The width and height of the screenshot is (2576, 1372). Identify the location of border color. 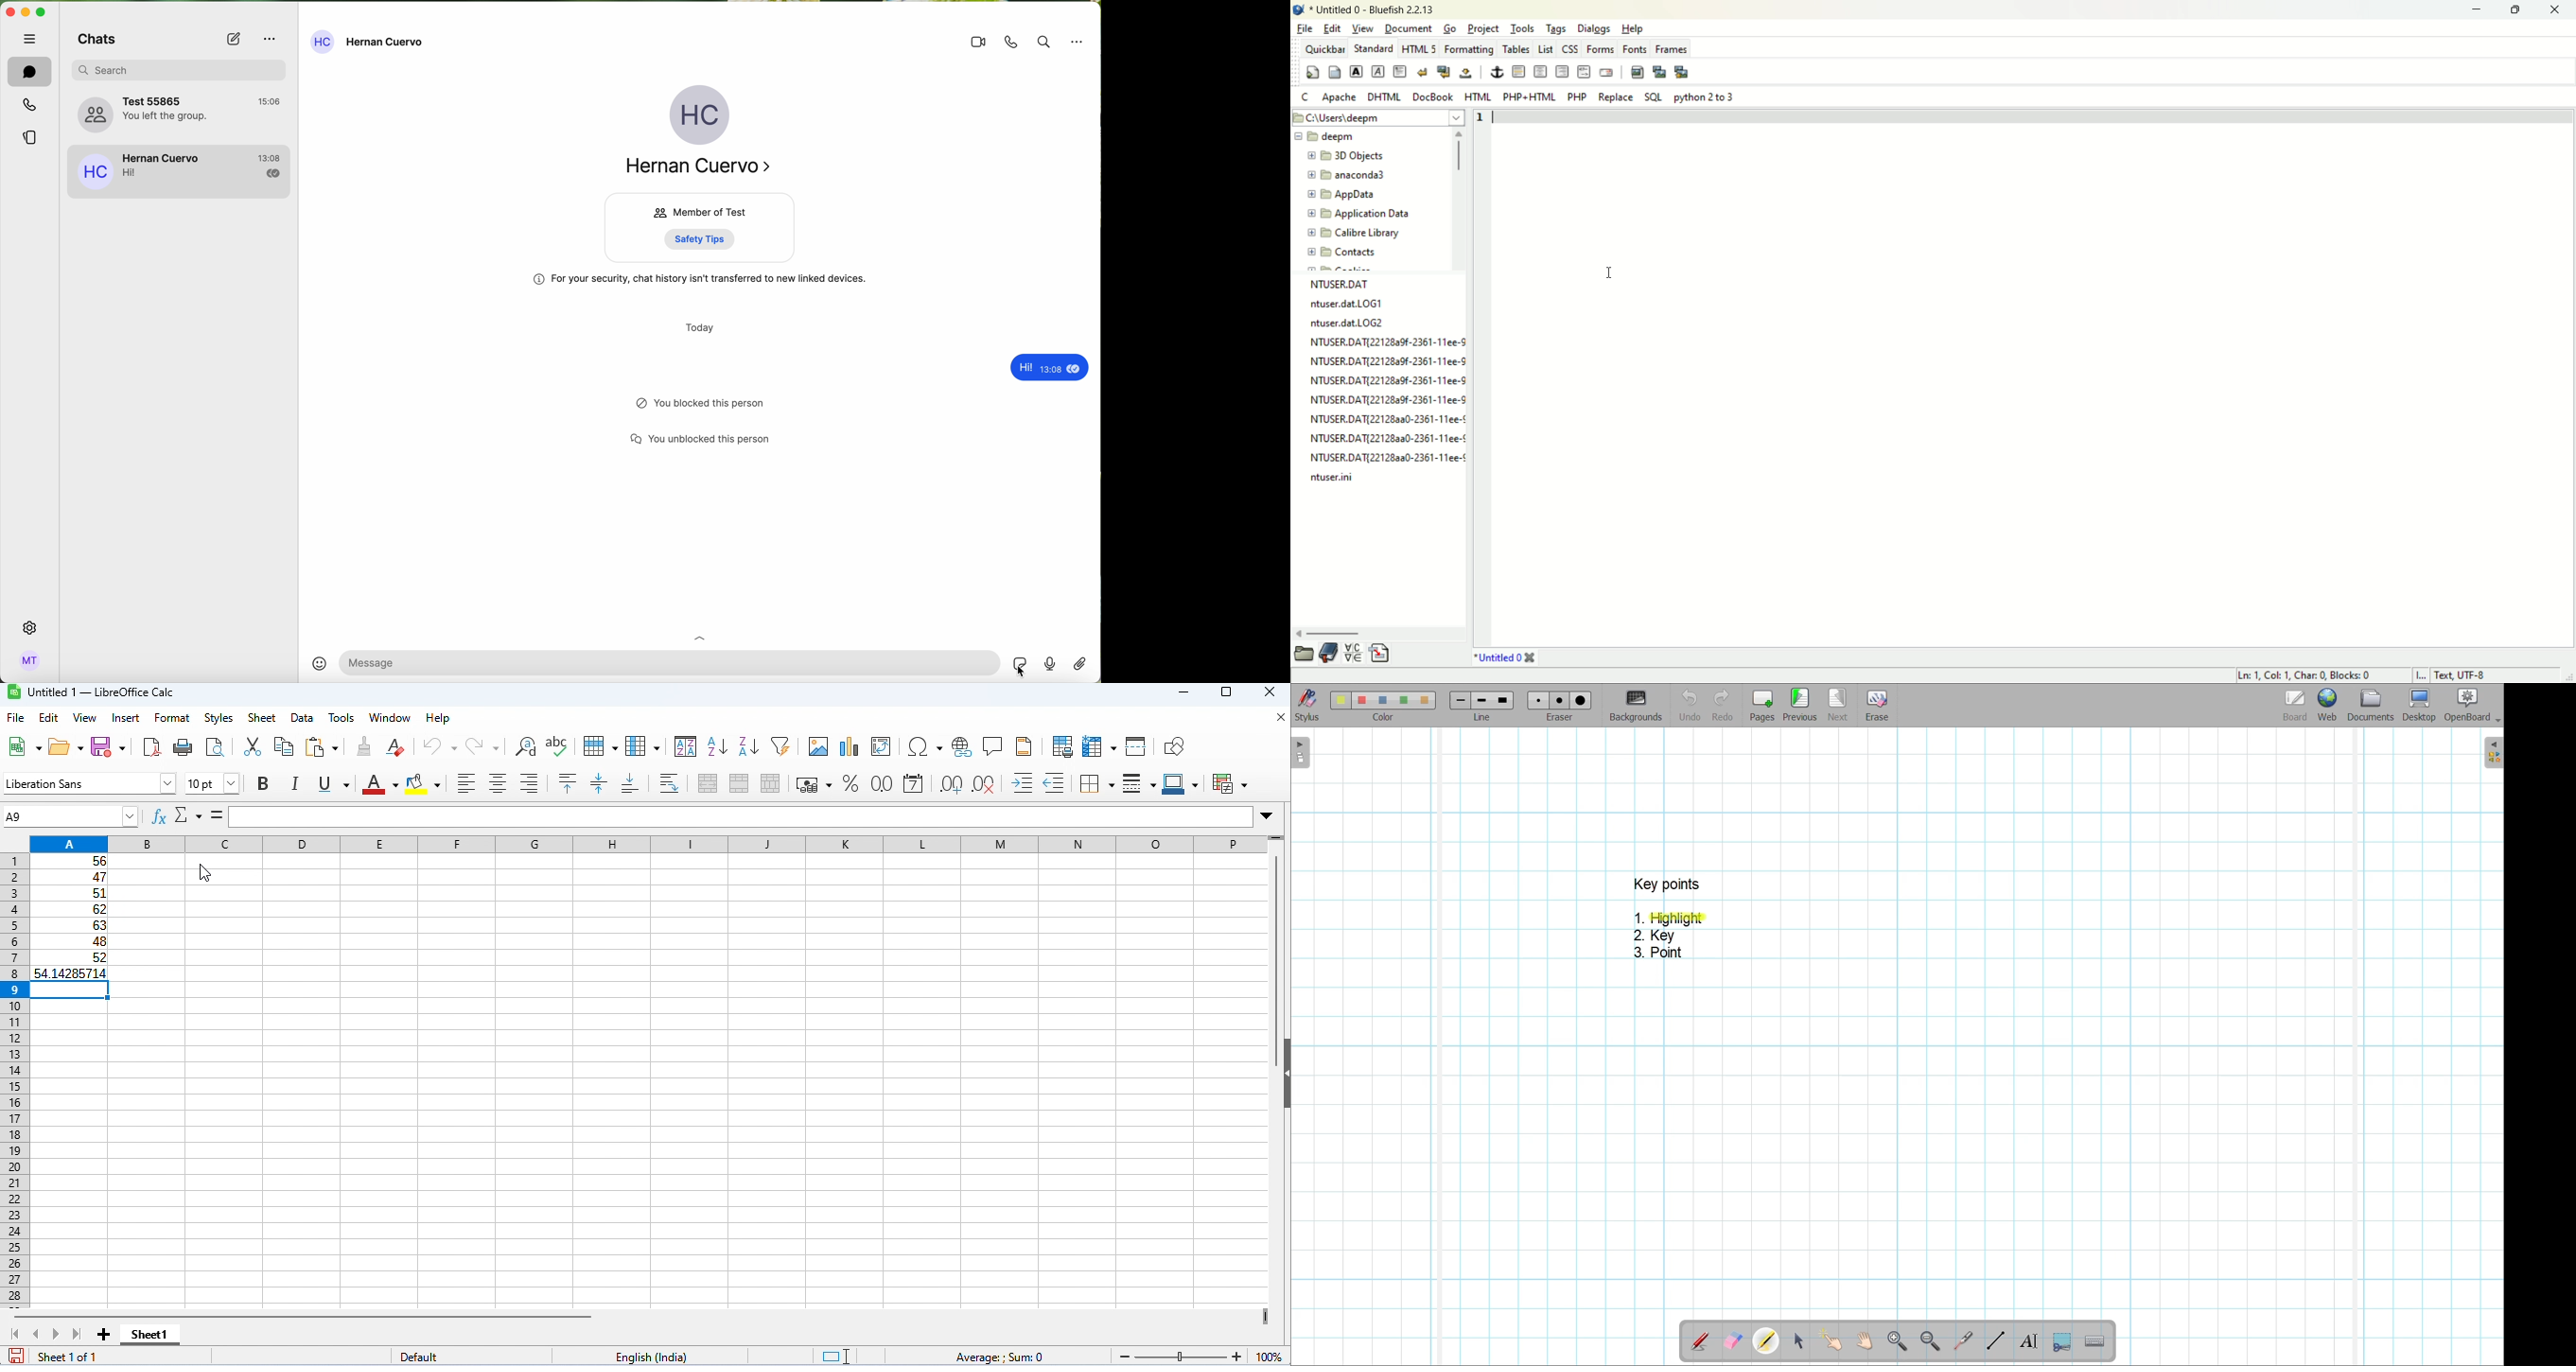
(1183, 783).